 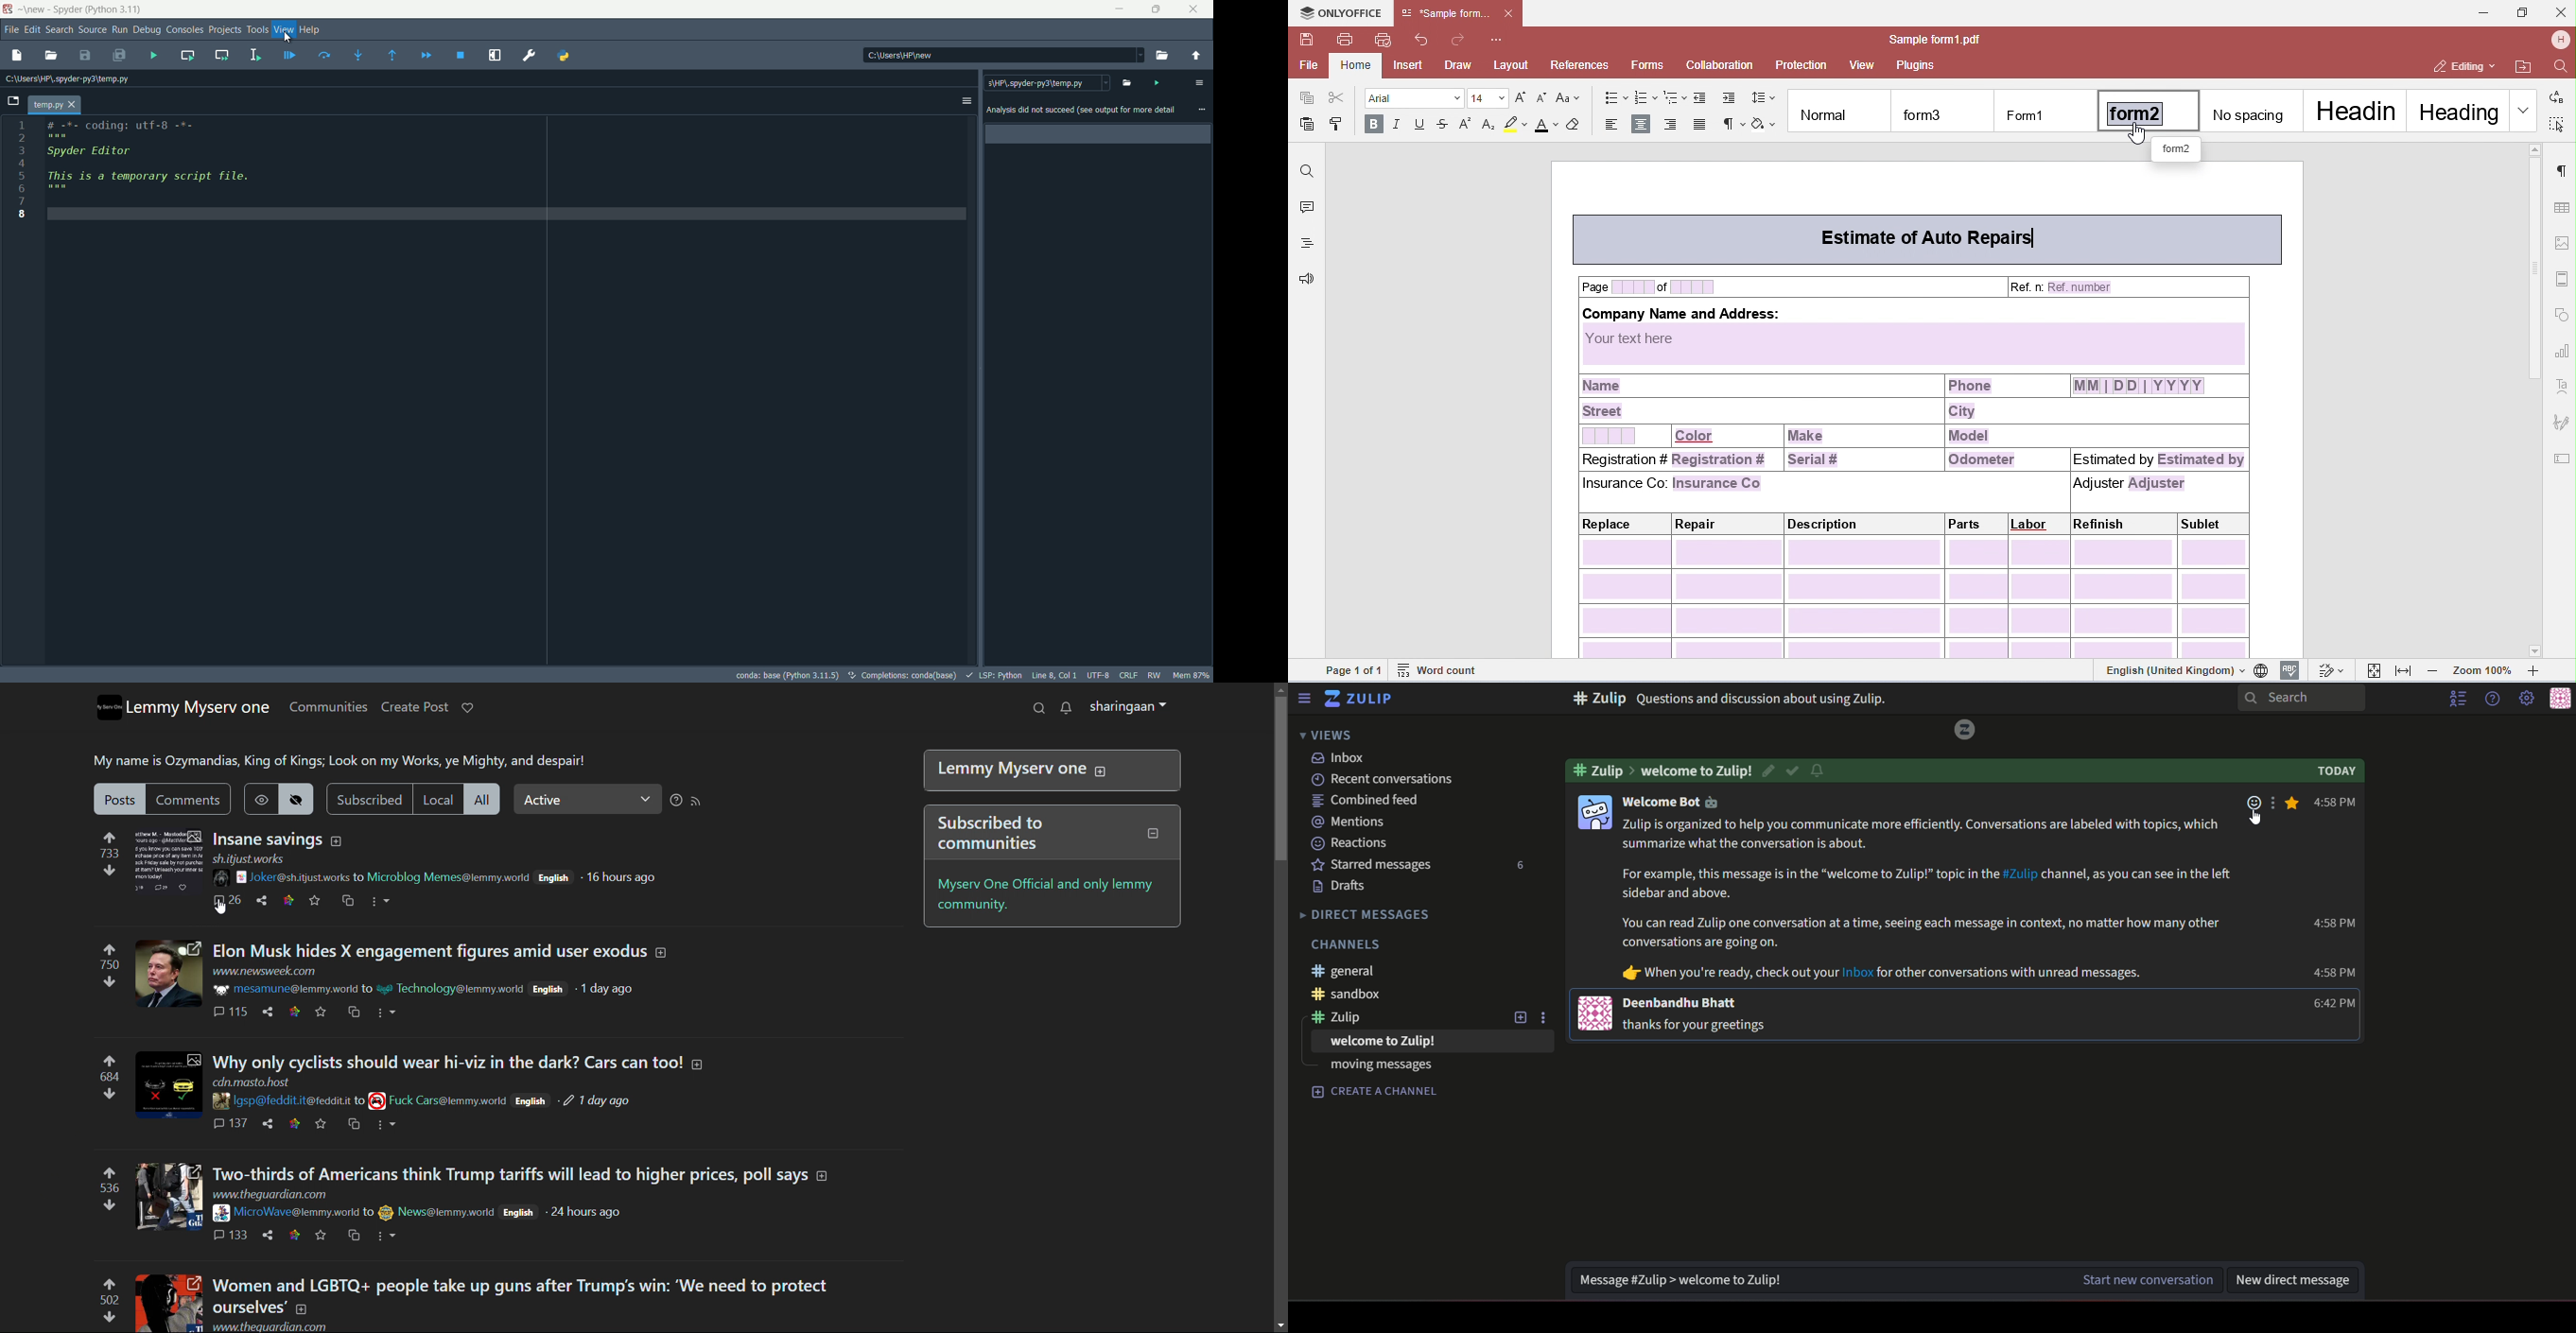 What do you see at coordinates (125, 130) in the screenshot?
I see `#-*- coding: utf-8 -*-" " "` at bounding box center [125, 130].